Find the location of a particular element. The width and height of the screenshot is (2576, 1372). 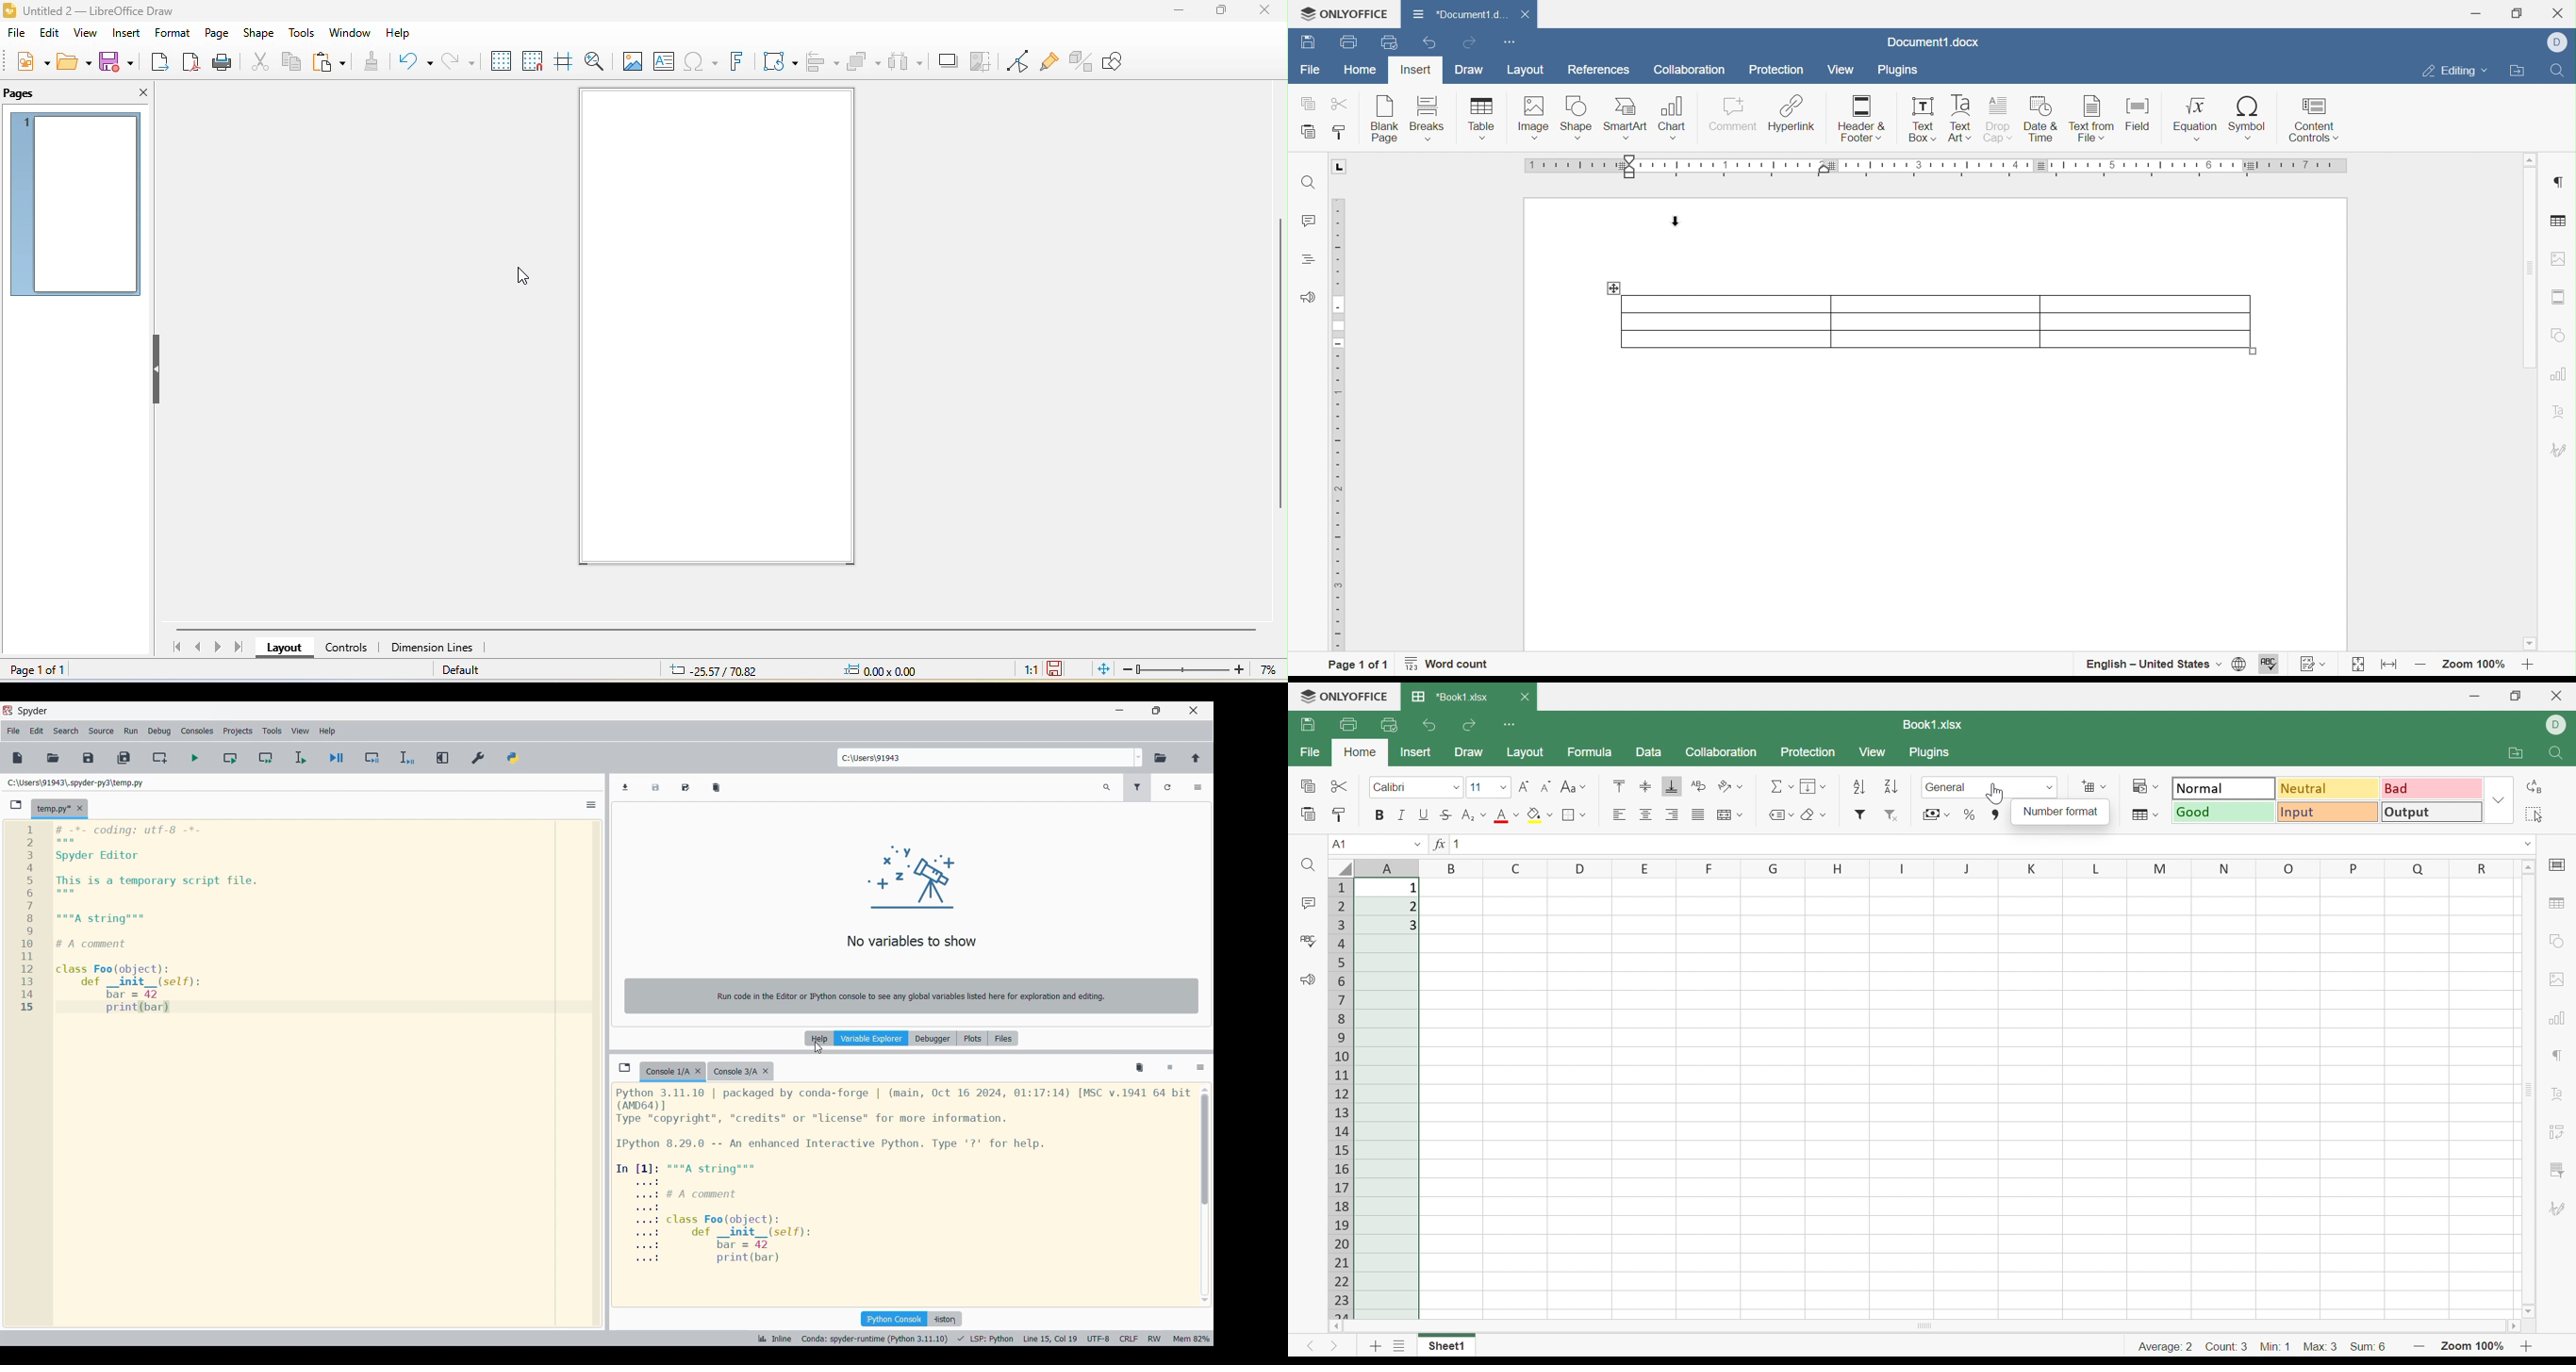

Undo is located at coordinates (1432, 724).